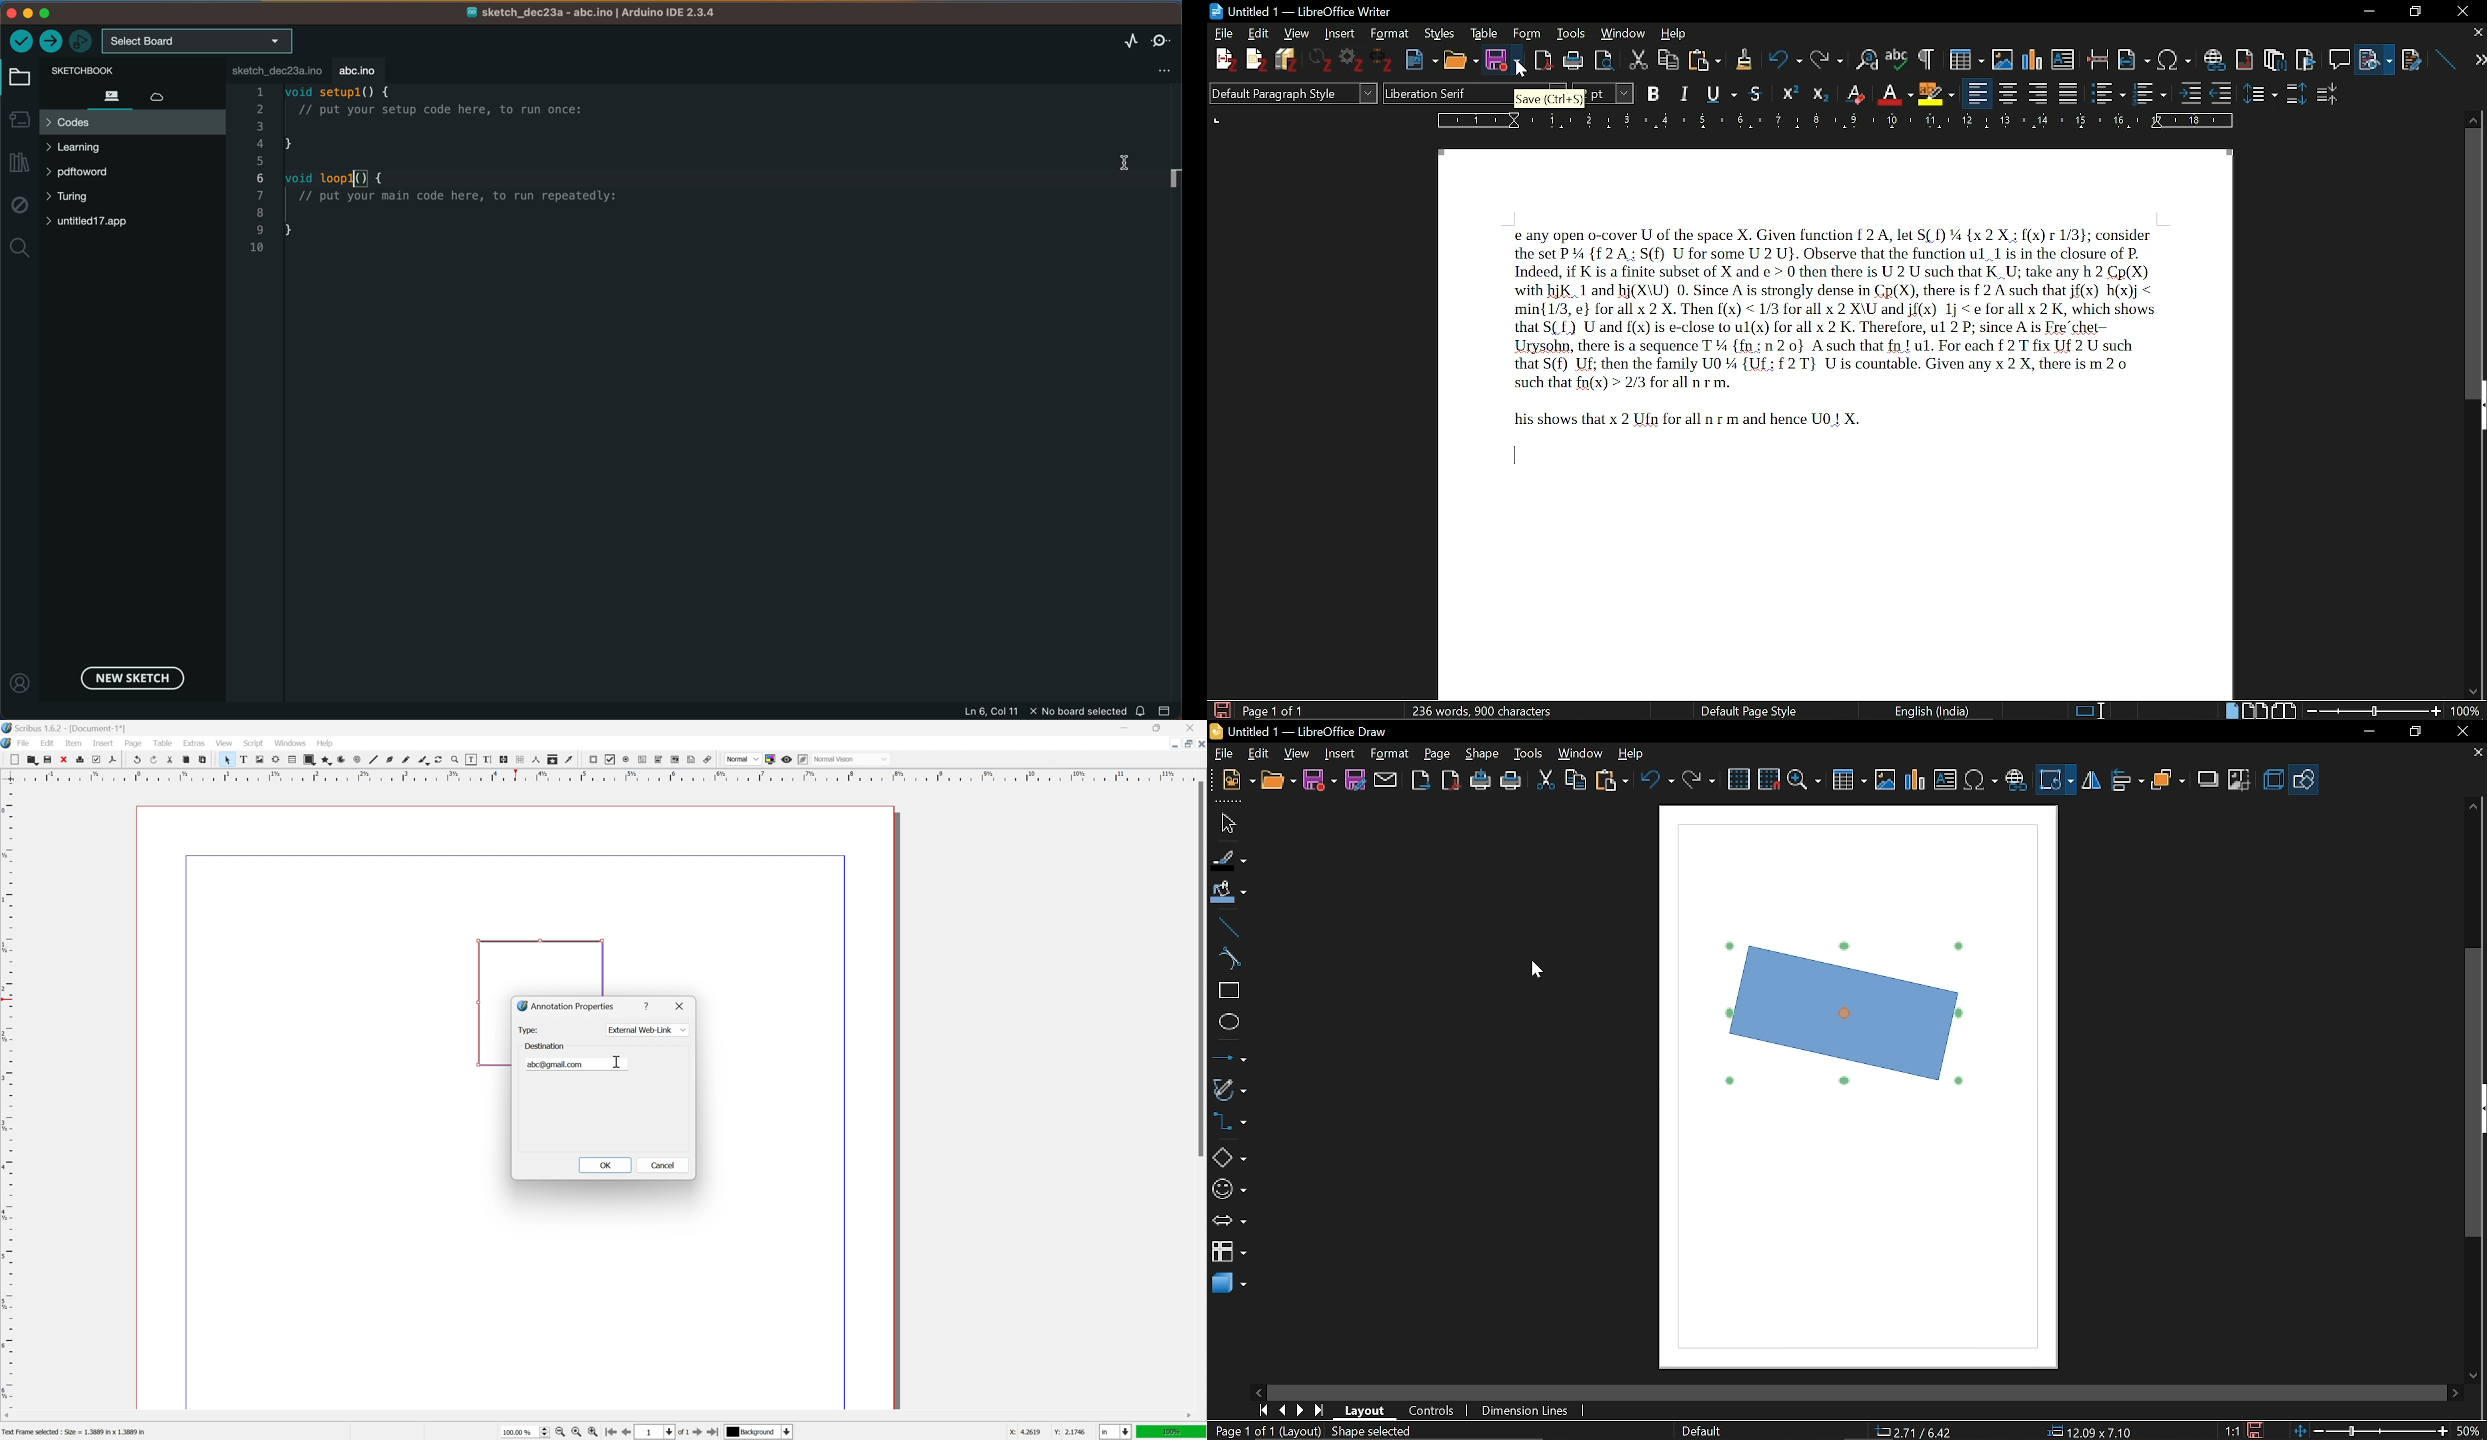  What do you see at coordinates (1575, 779) in the screenshot?
I see `Copy` at bounding box center [1575, 779].